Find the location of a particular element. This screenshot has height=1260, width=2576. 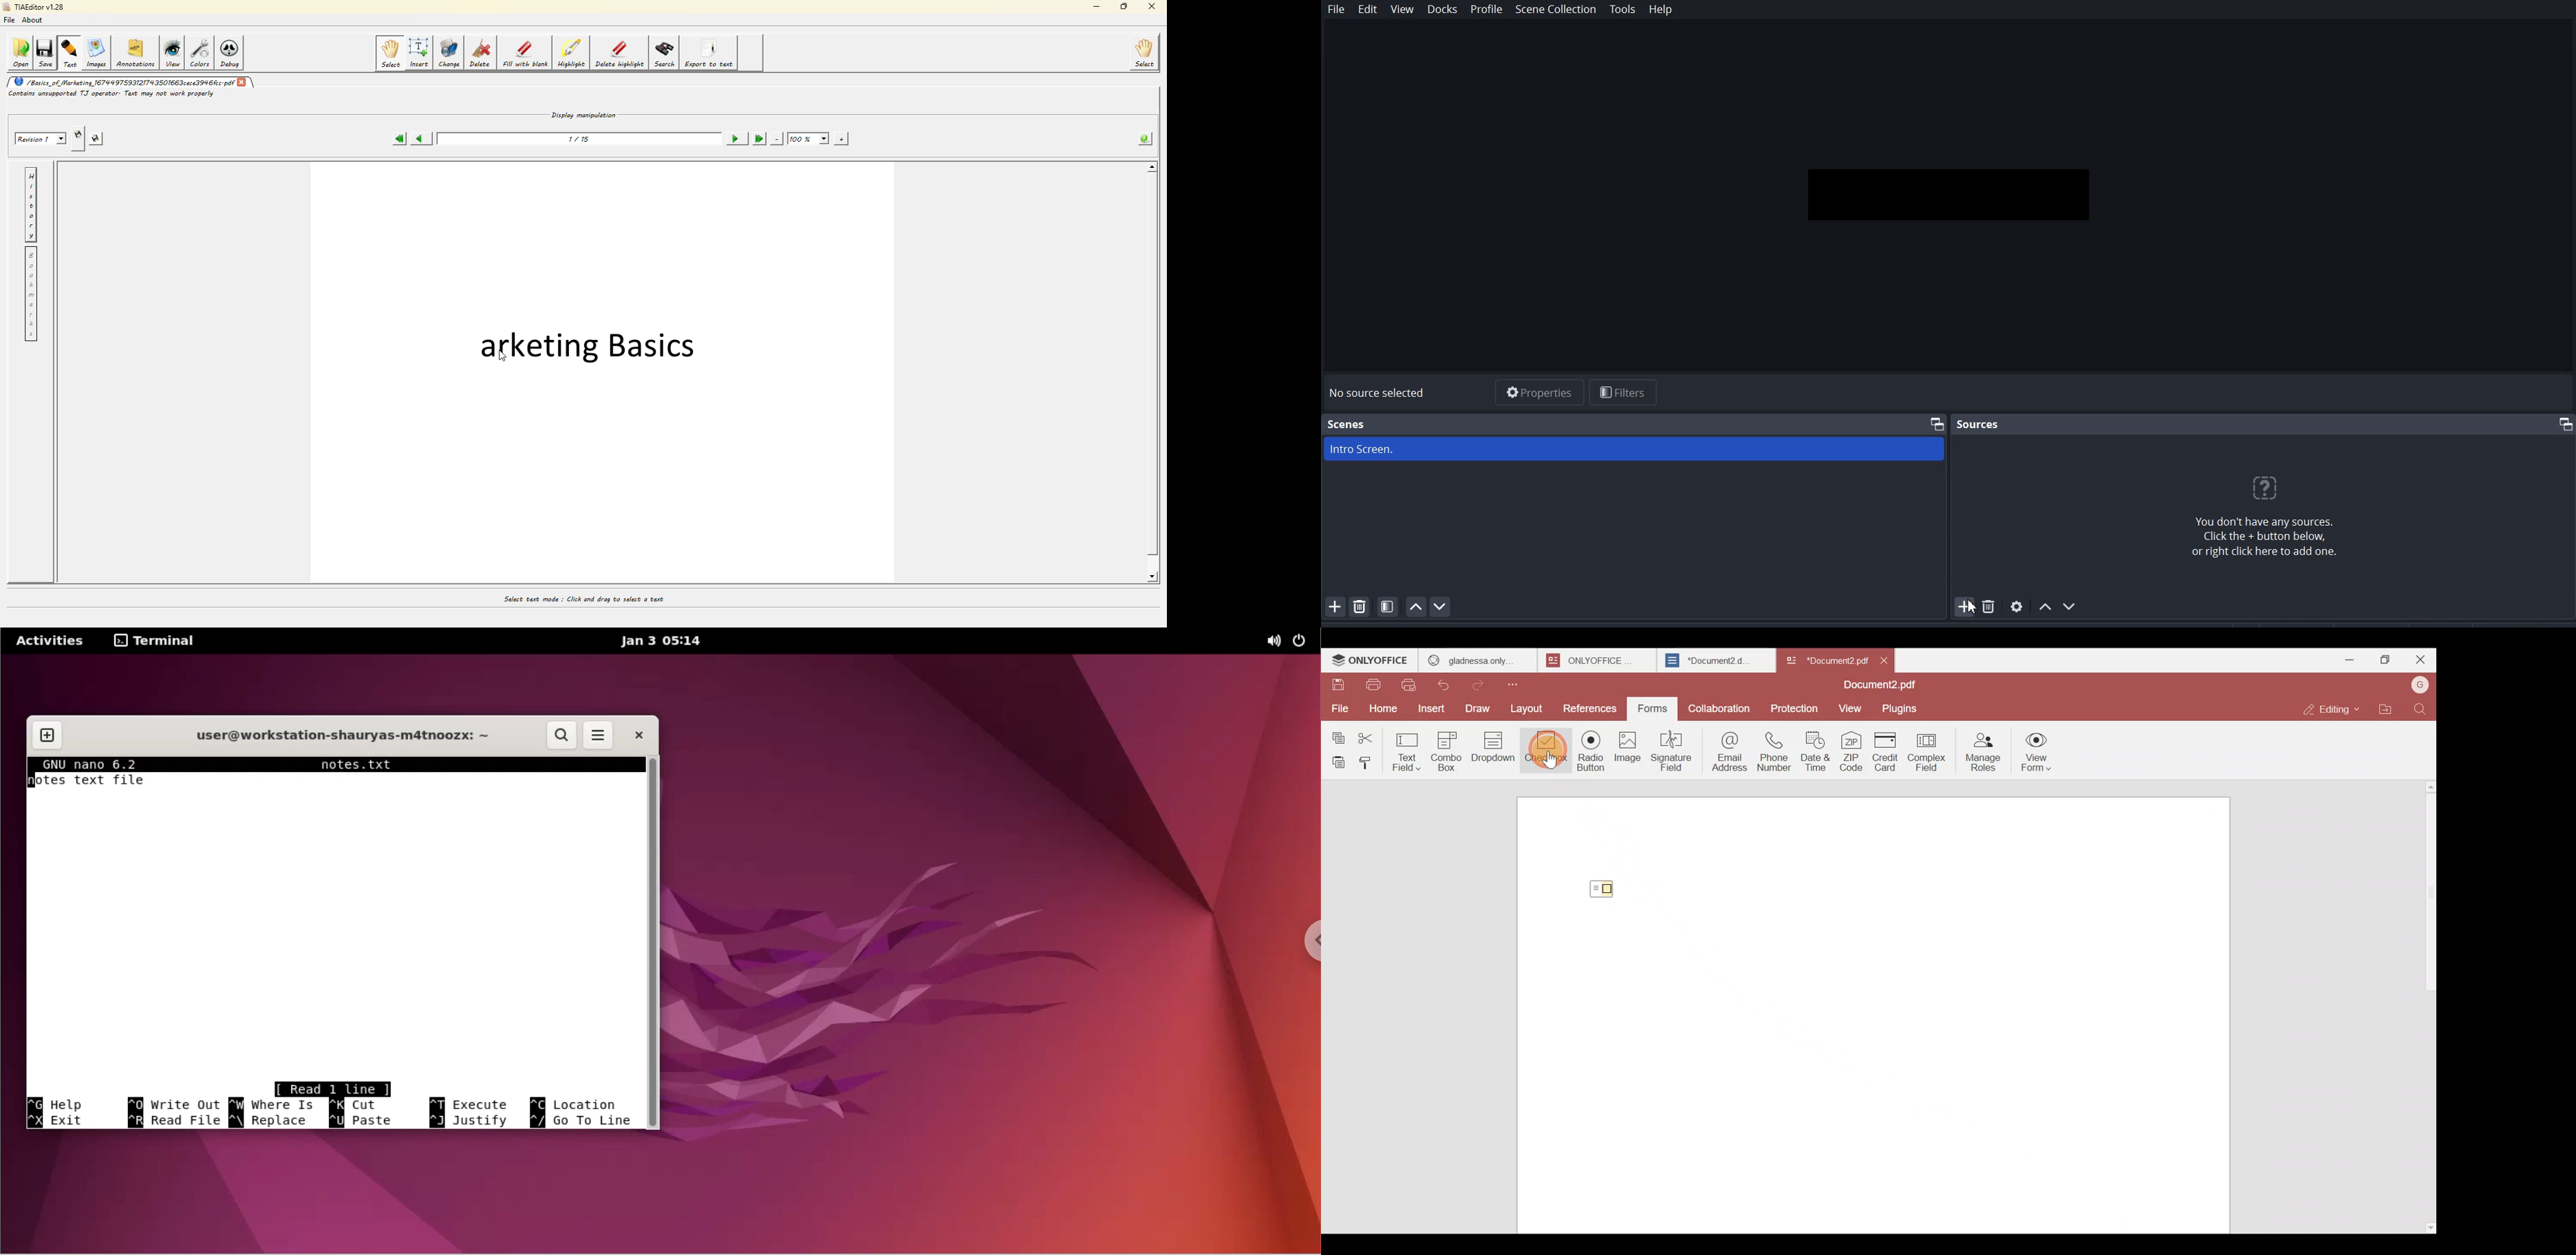

Radio is located at coordinates (1587, 754).